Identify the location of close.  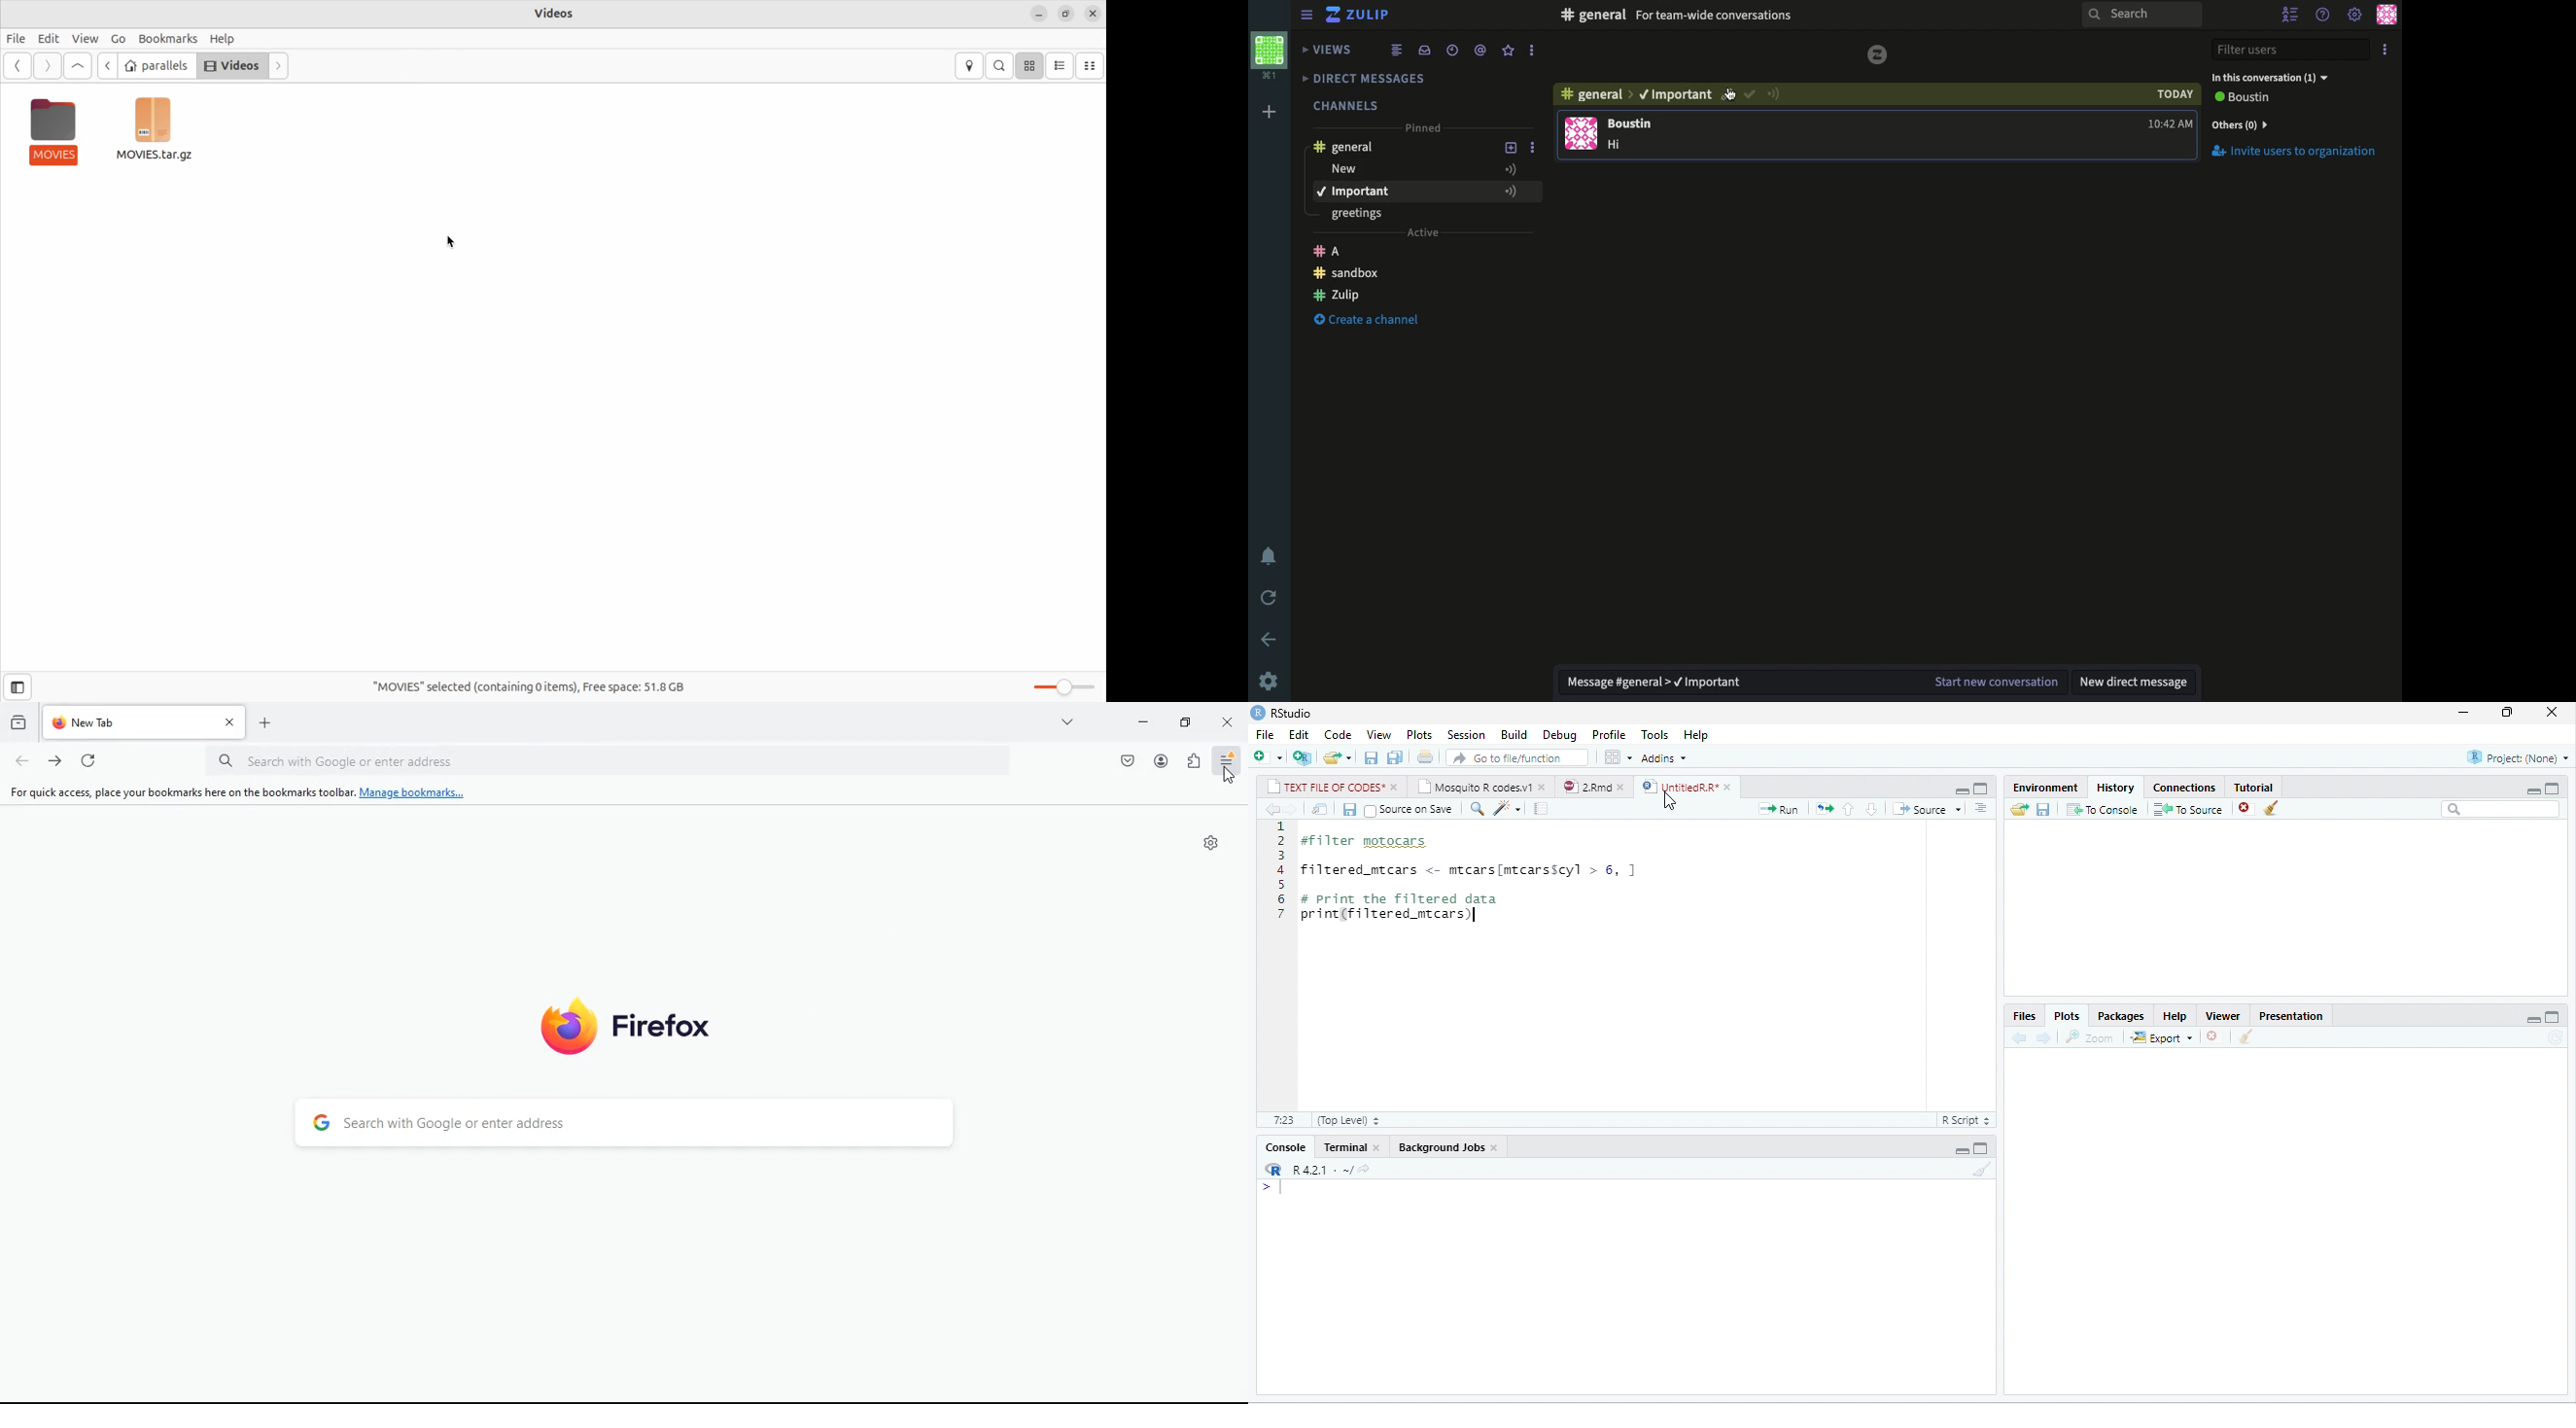
(1544, 789).